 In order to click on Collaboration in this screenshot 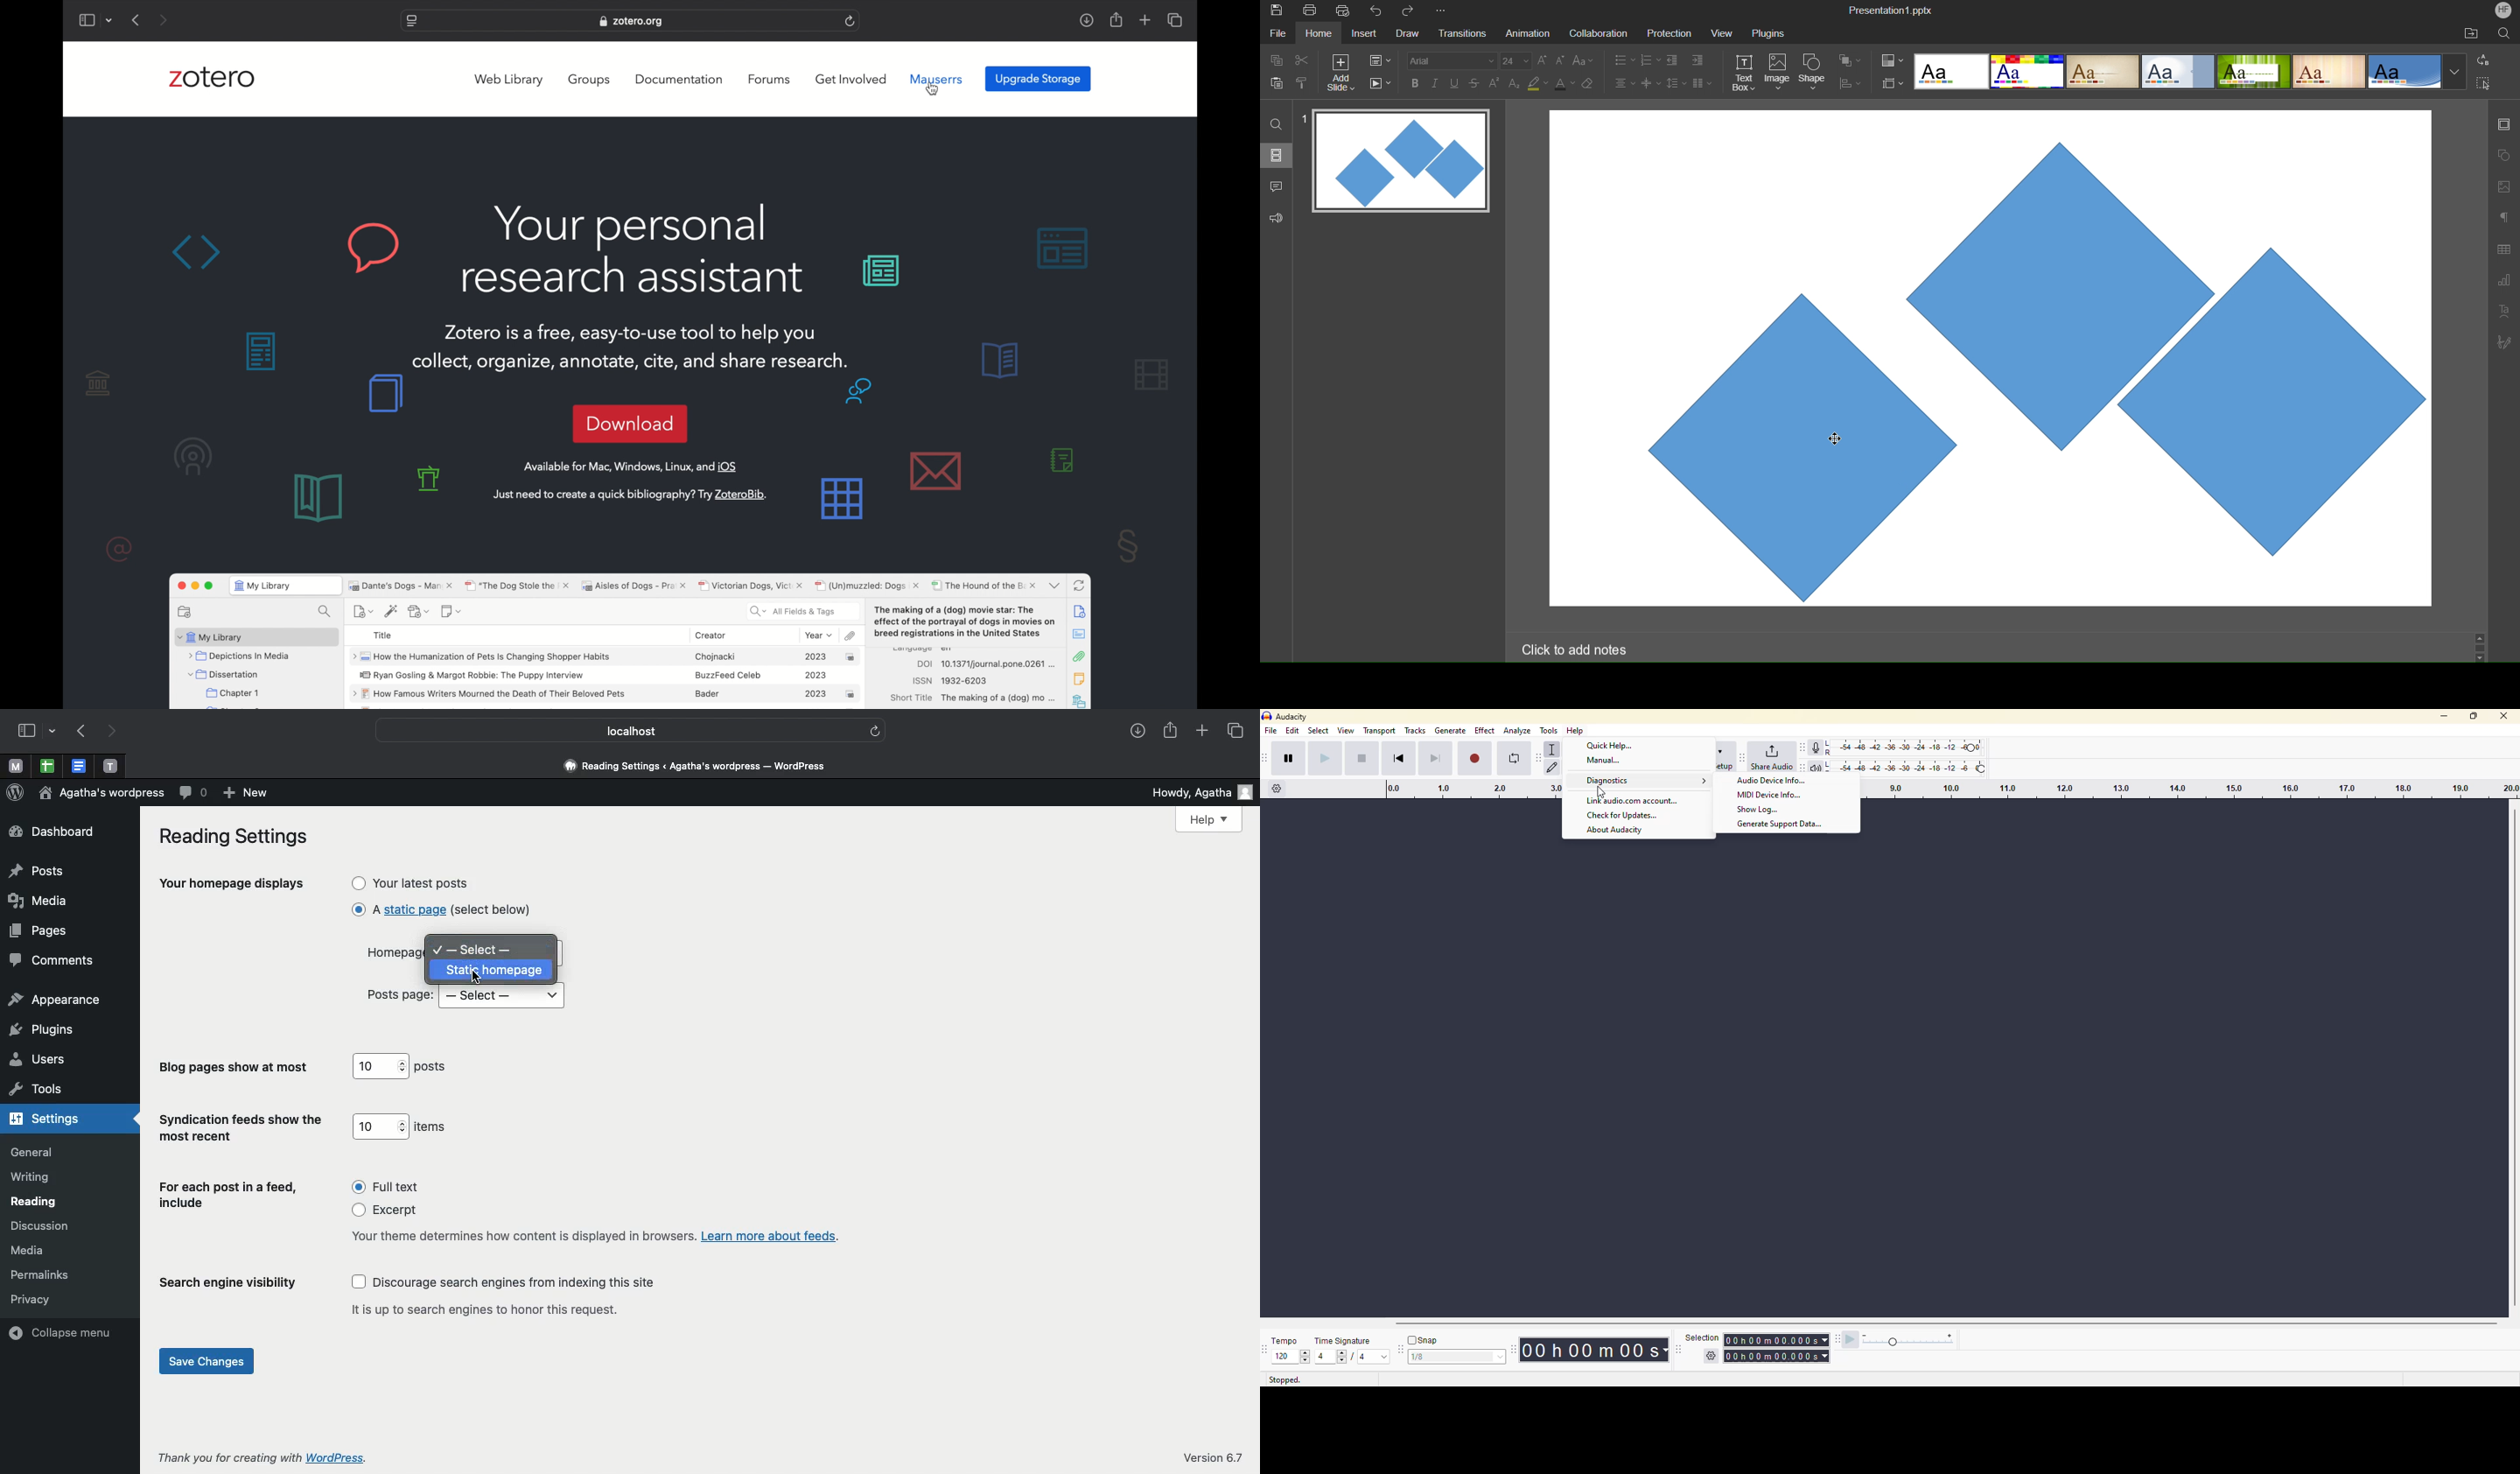, I will do `click(1596, 33)`.